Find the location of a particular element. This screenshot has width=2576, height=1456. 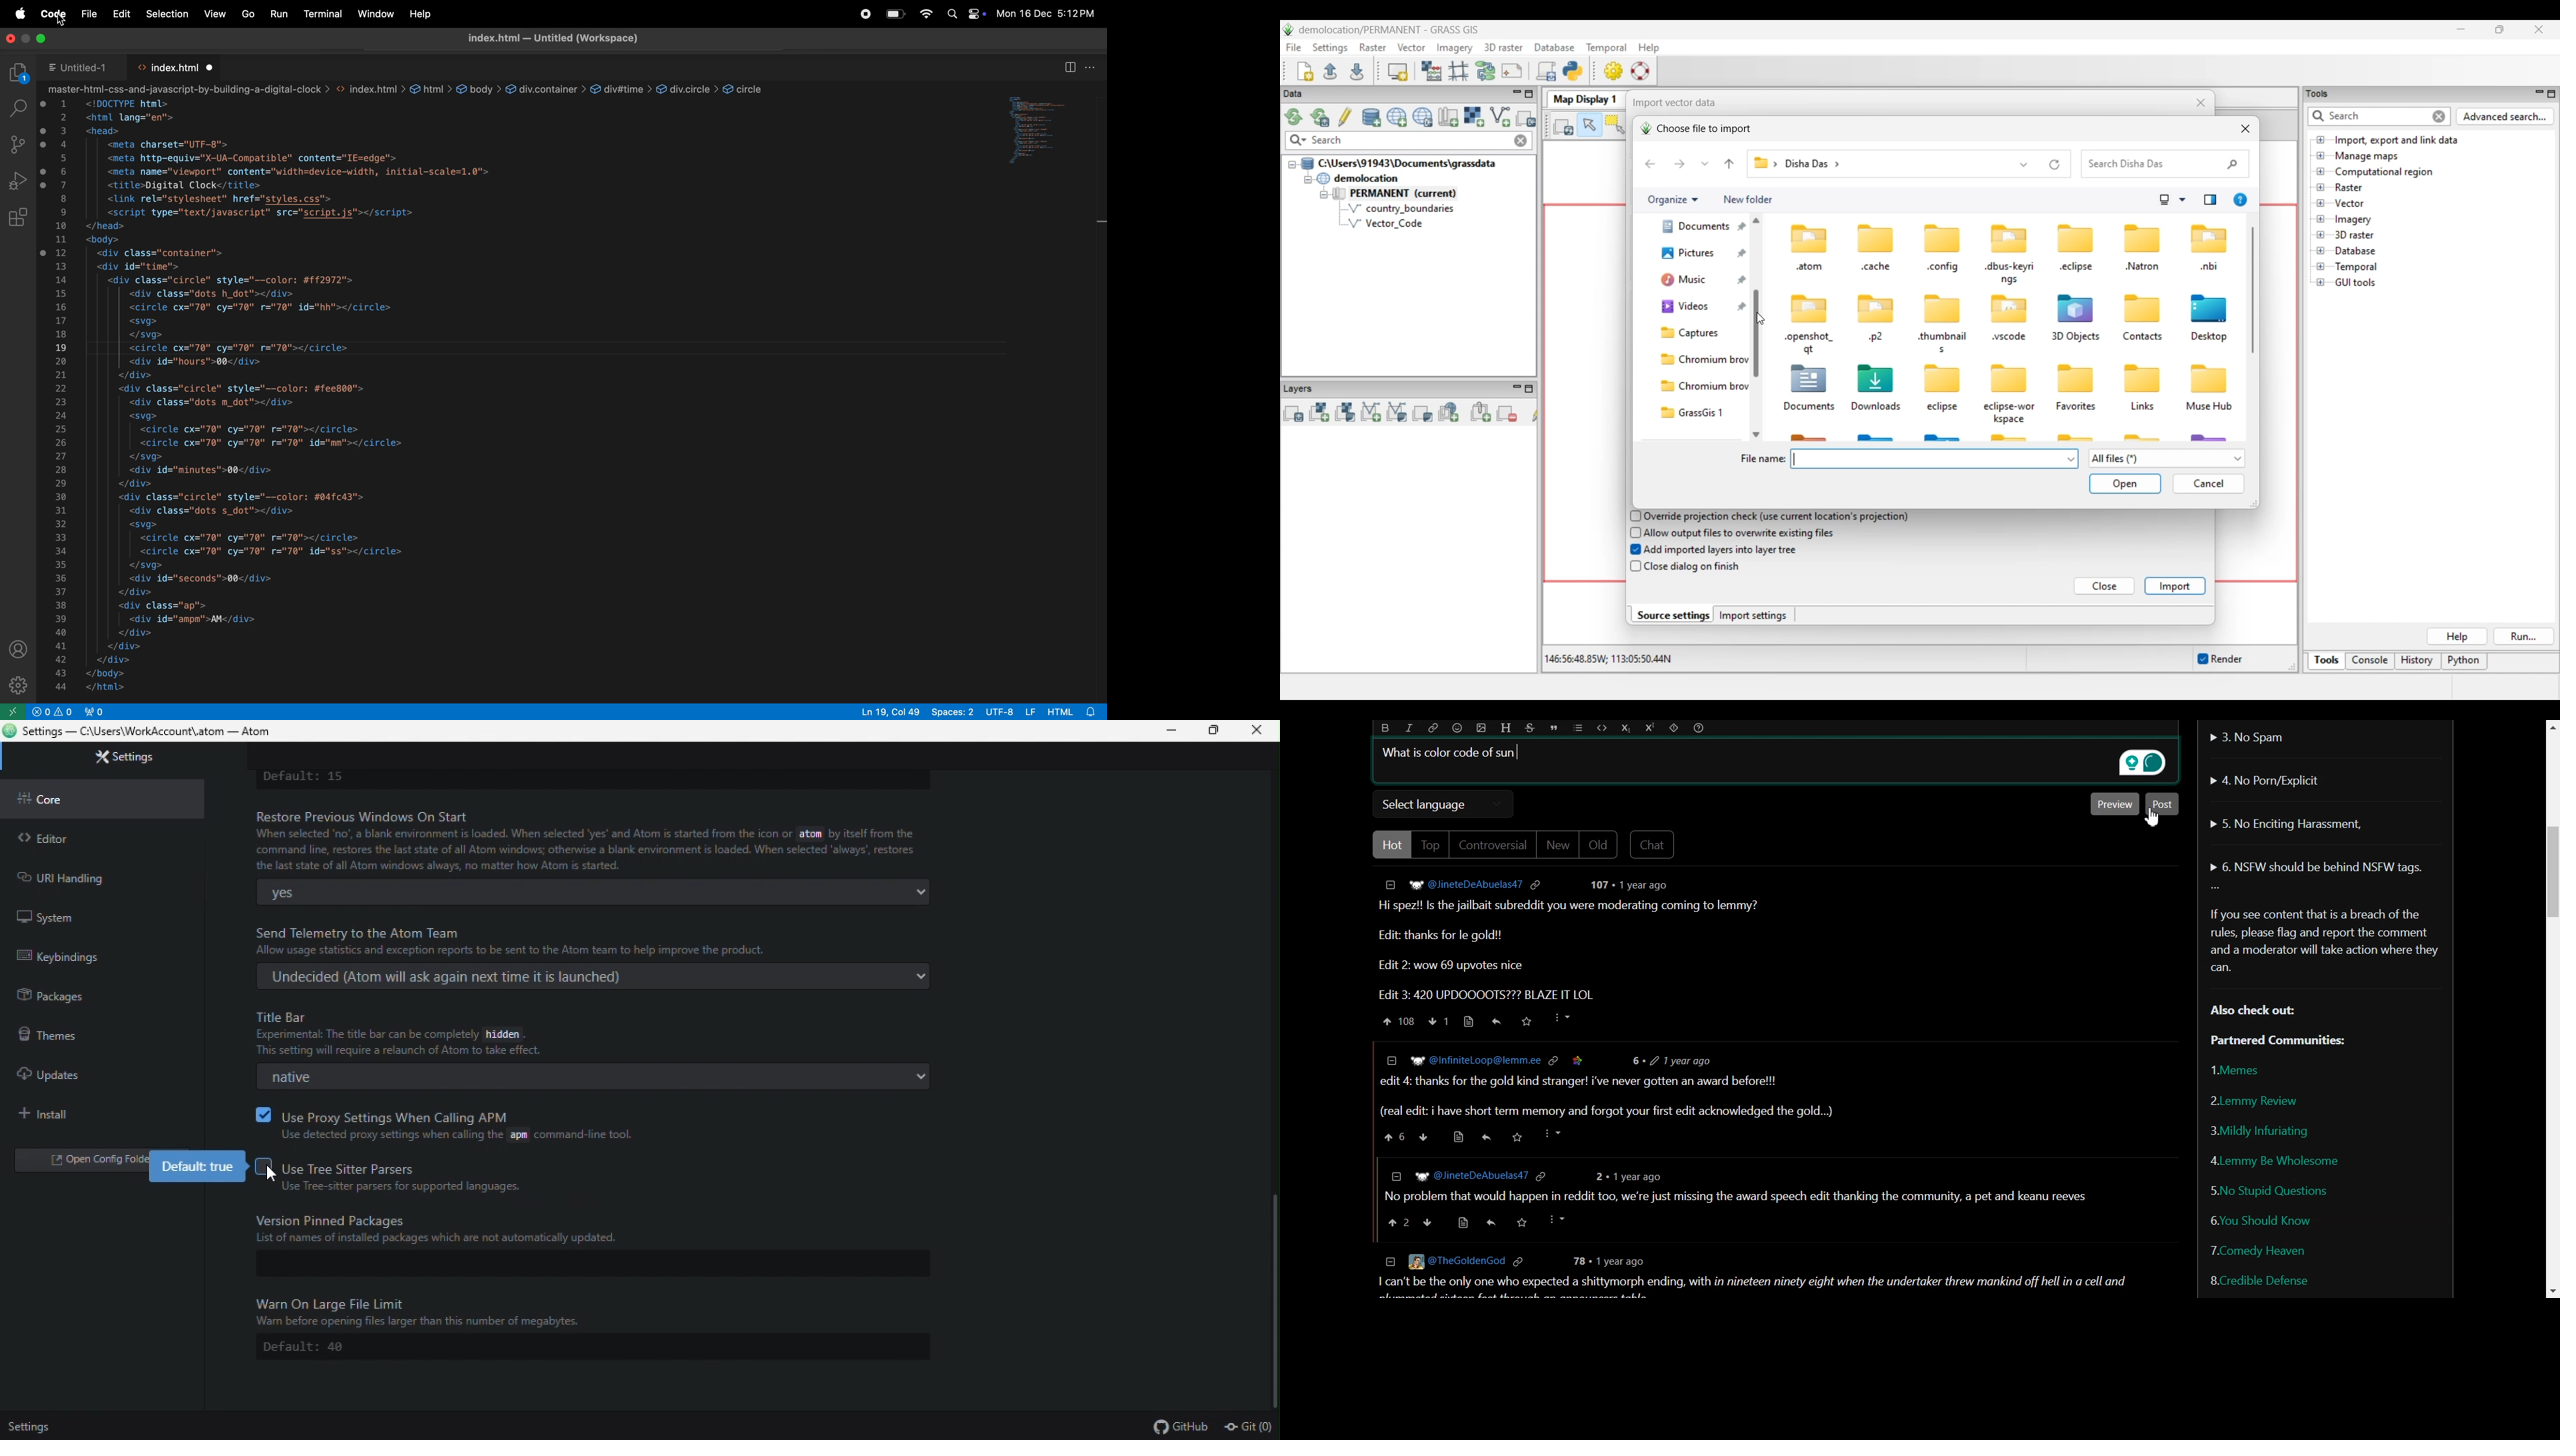

Upvote is located at coordinates (1401, 1021).